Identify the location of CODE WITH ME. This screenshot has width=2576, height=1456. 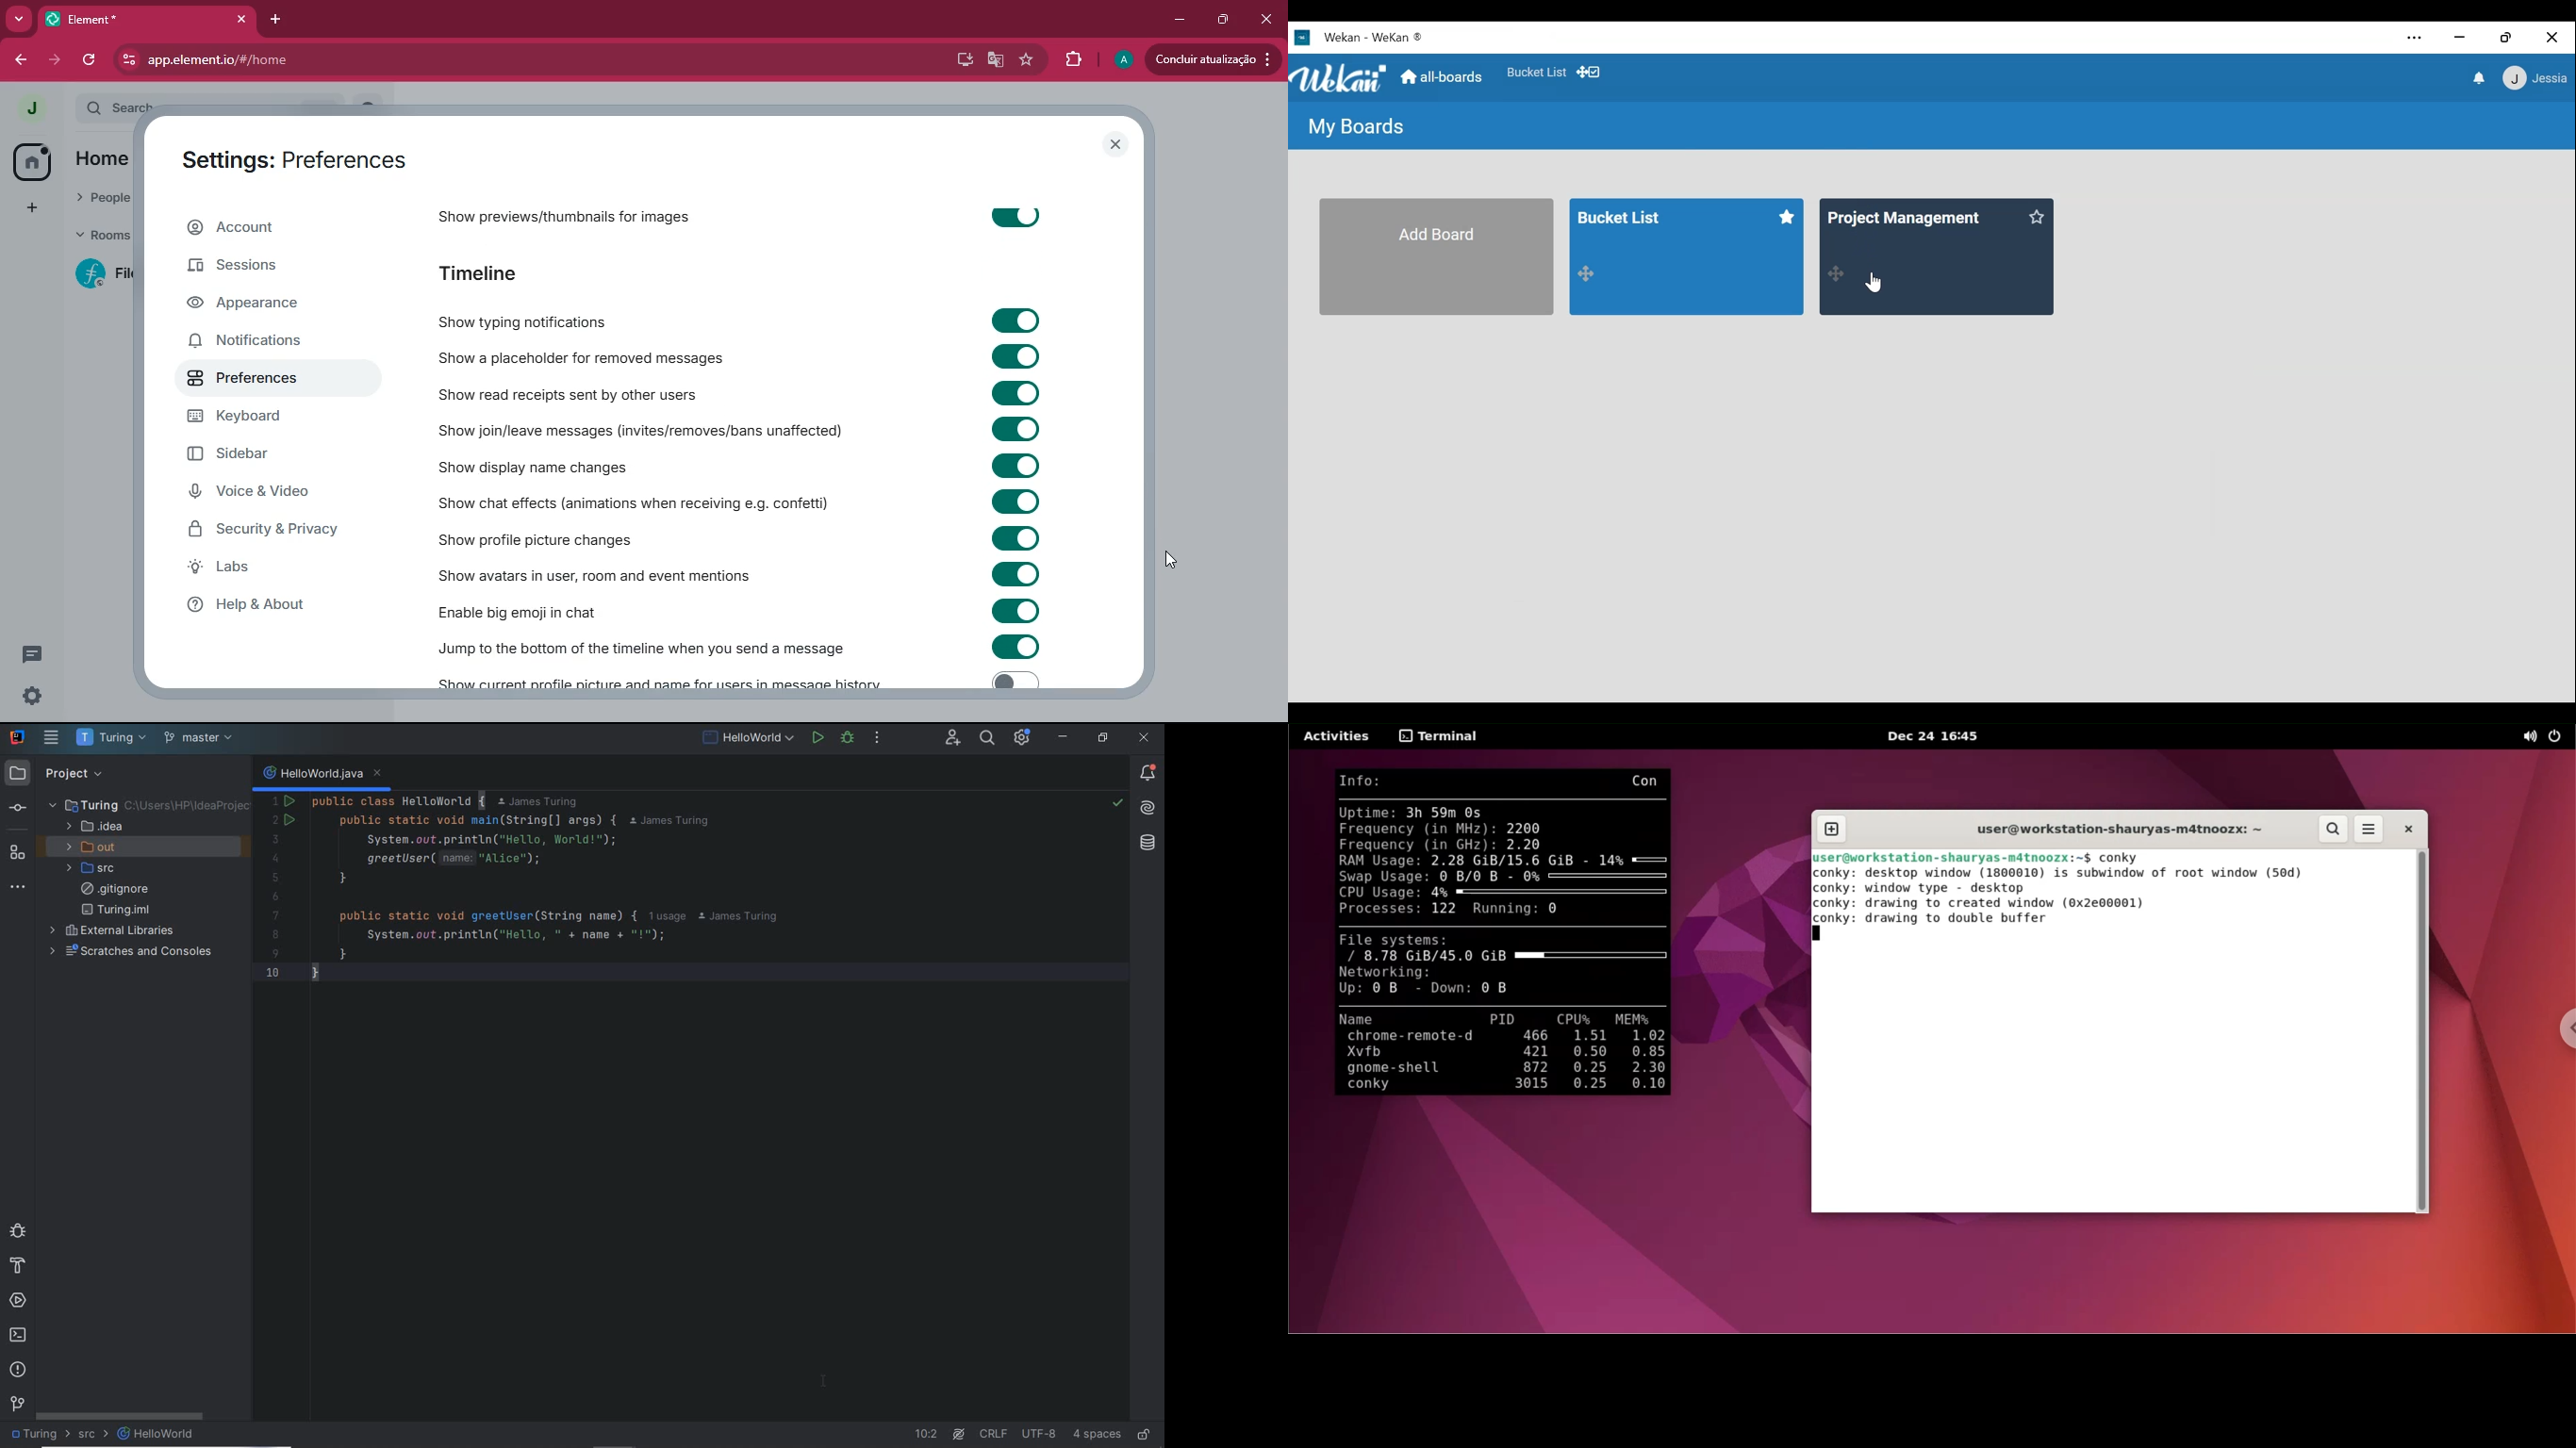
(952, 739).